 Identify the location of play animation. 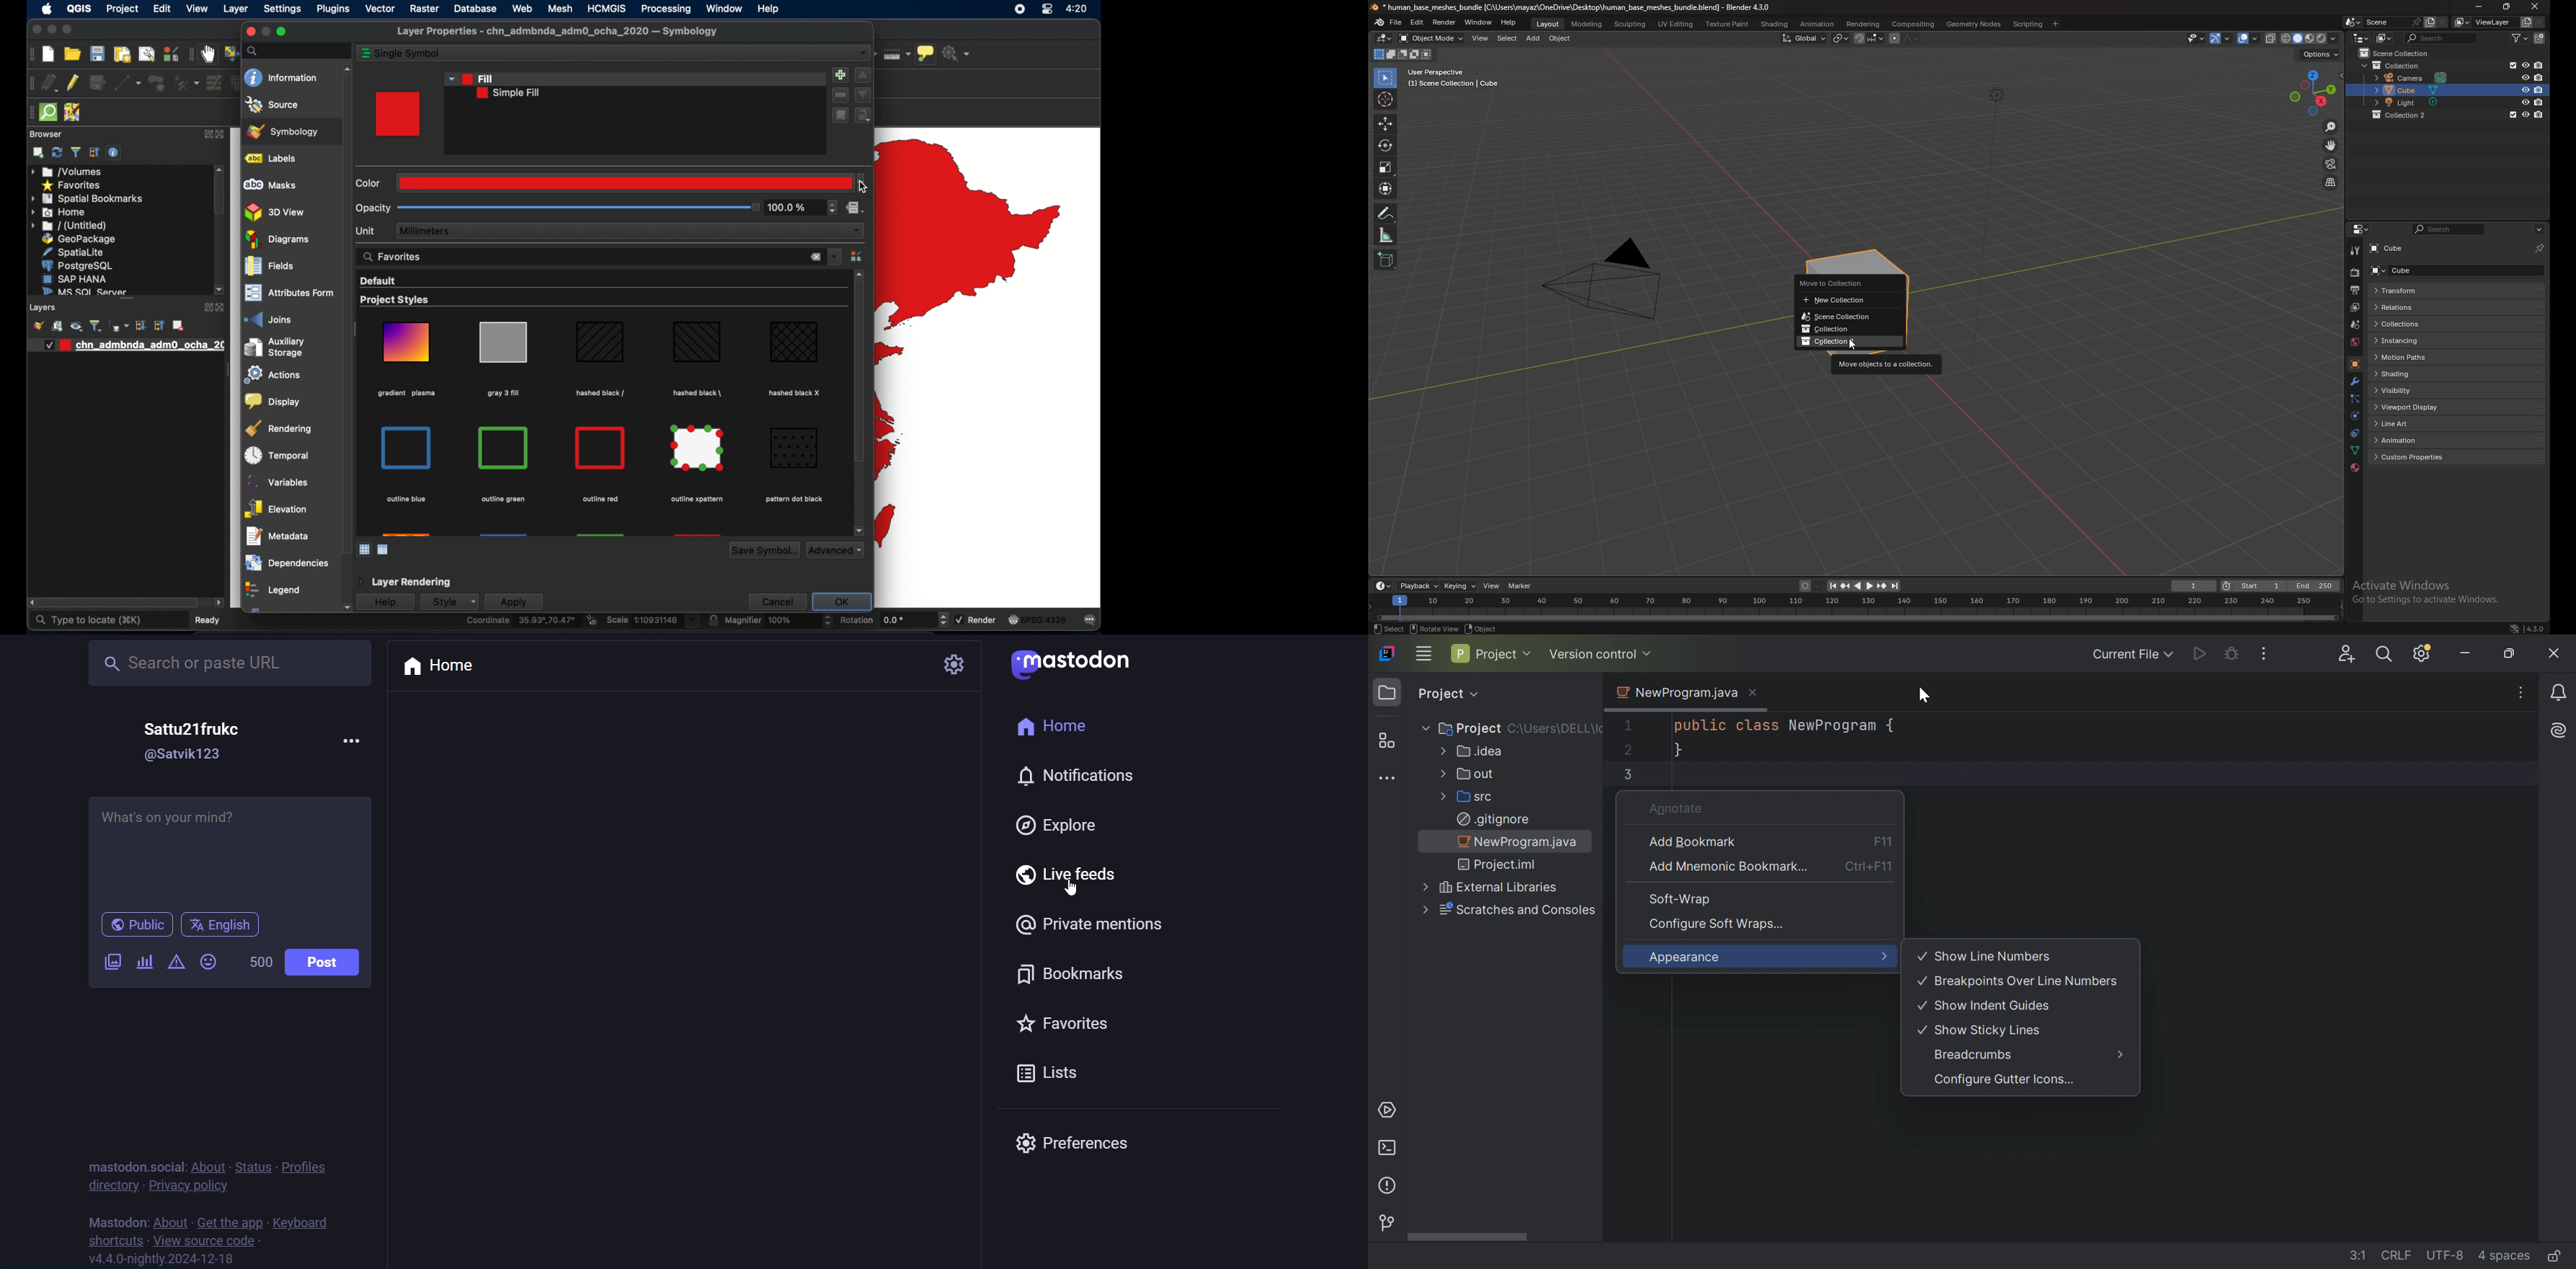
(1864, 586).